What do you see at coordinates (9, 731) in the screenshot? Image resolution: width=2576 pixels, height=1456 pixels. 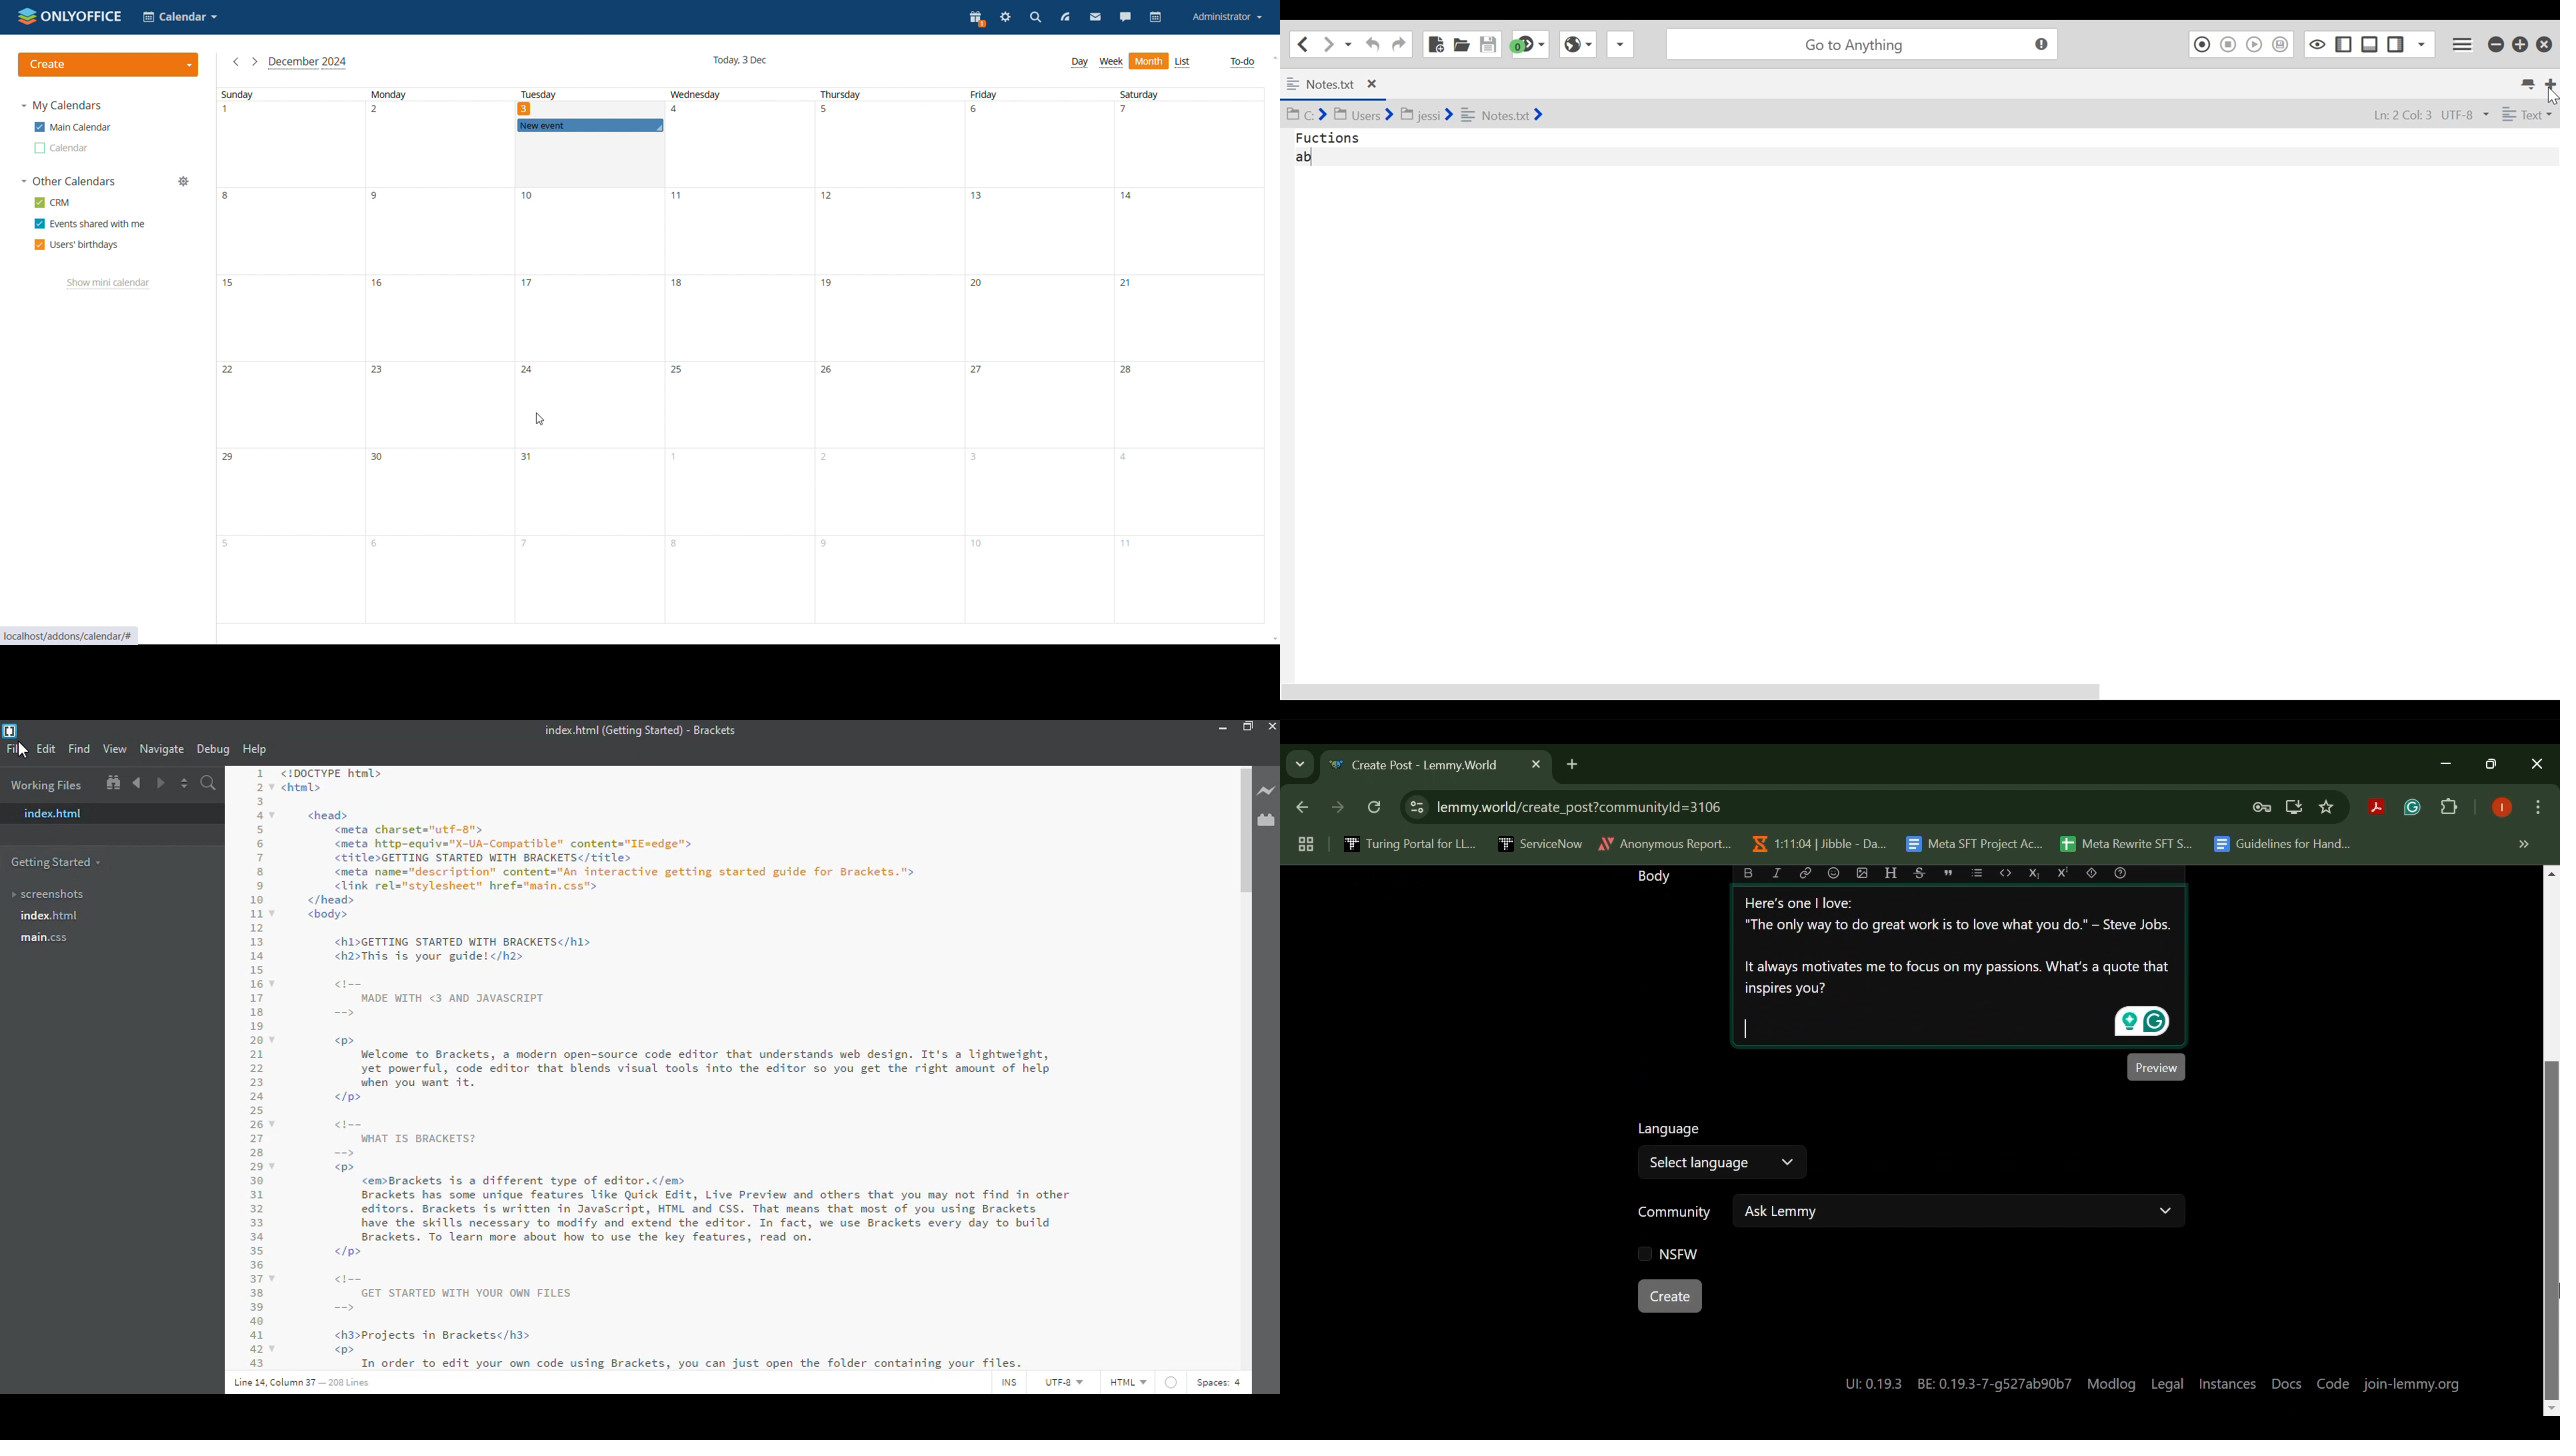 I see `brackets` at bounding box center [9, 731].